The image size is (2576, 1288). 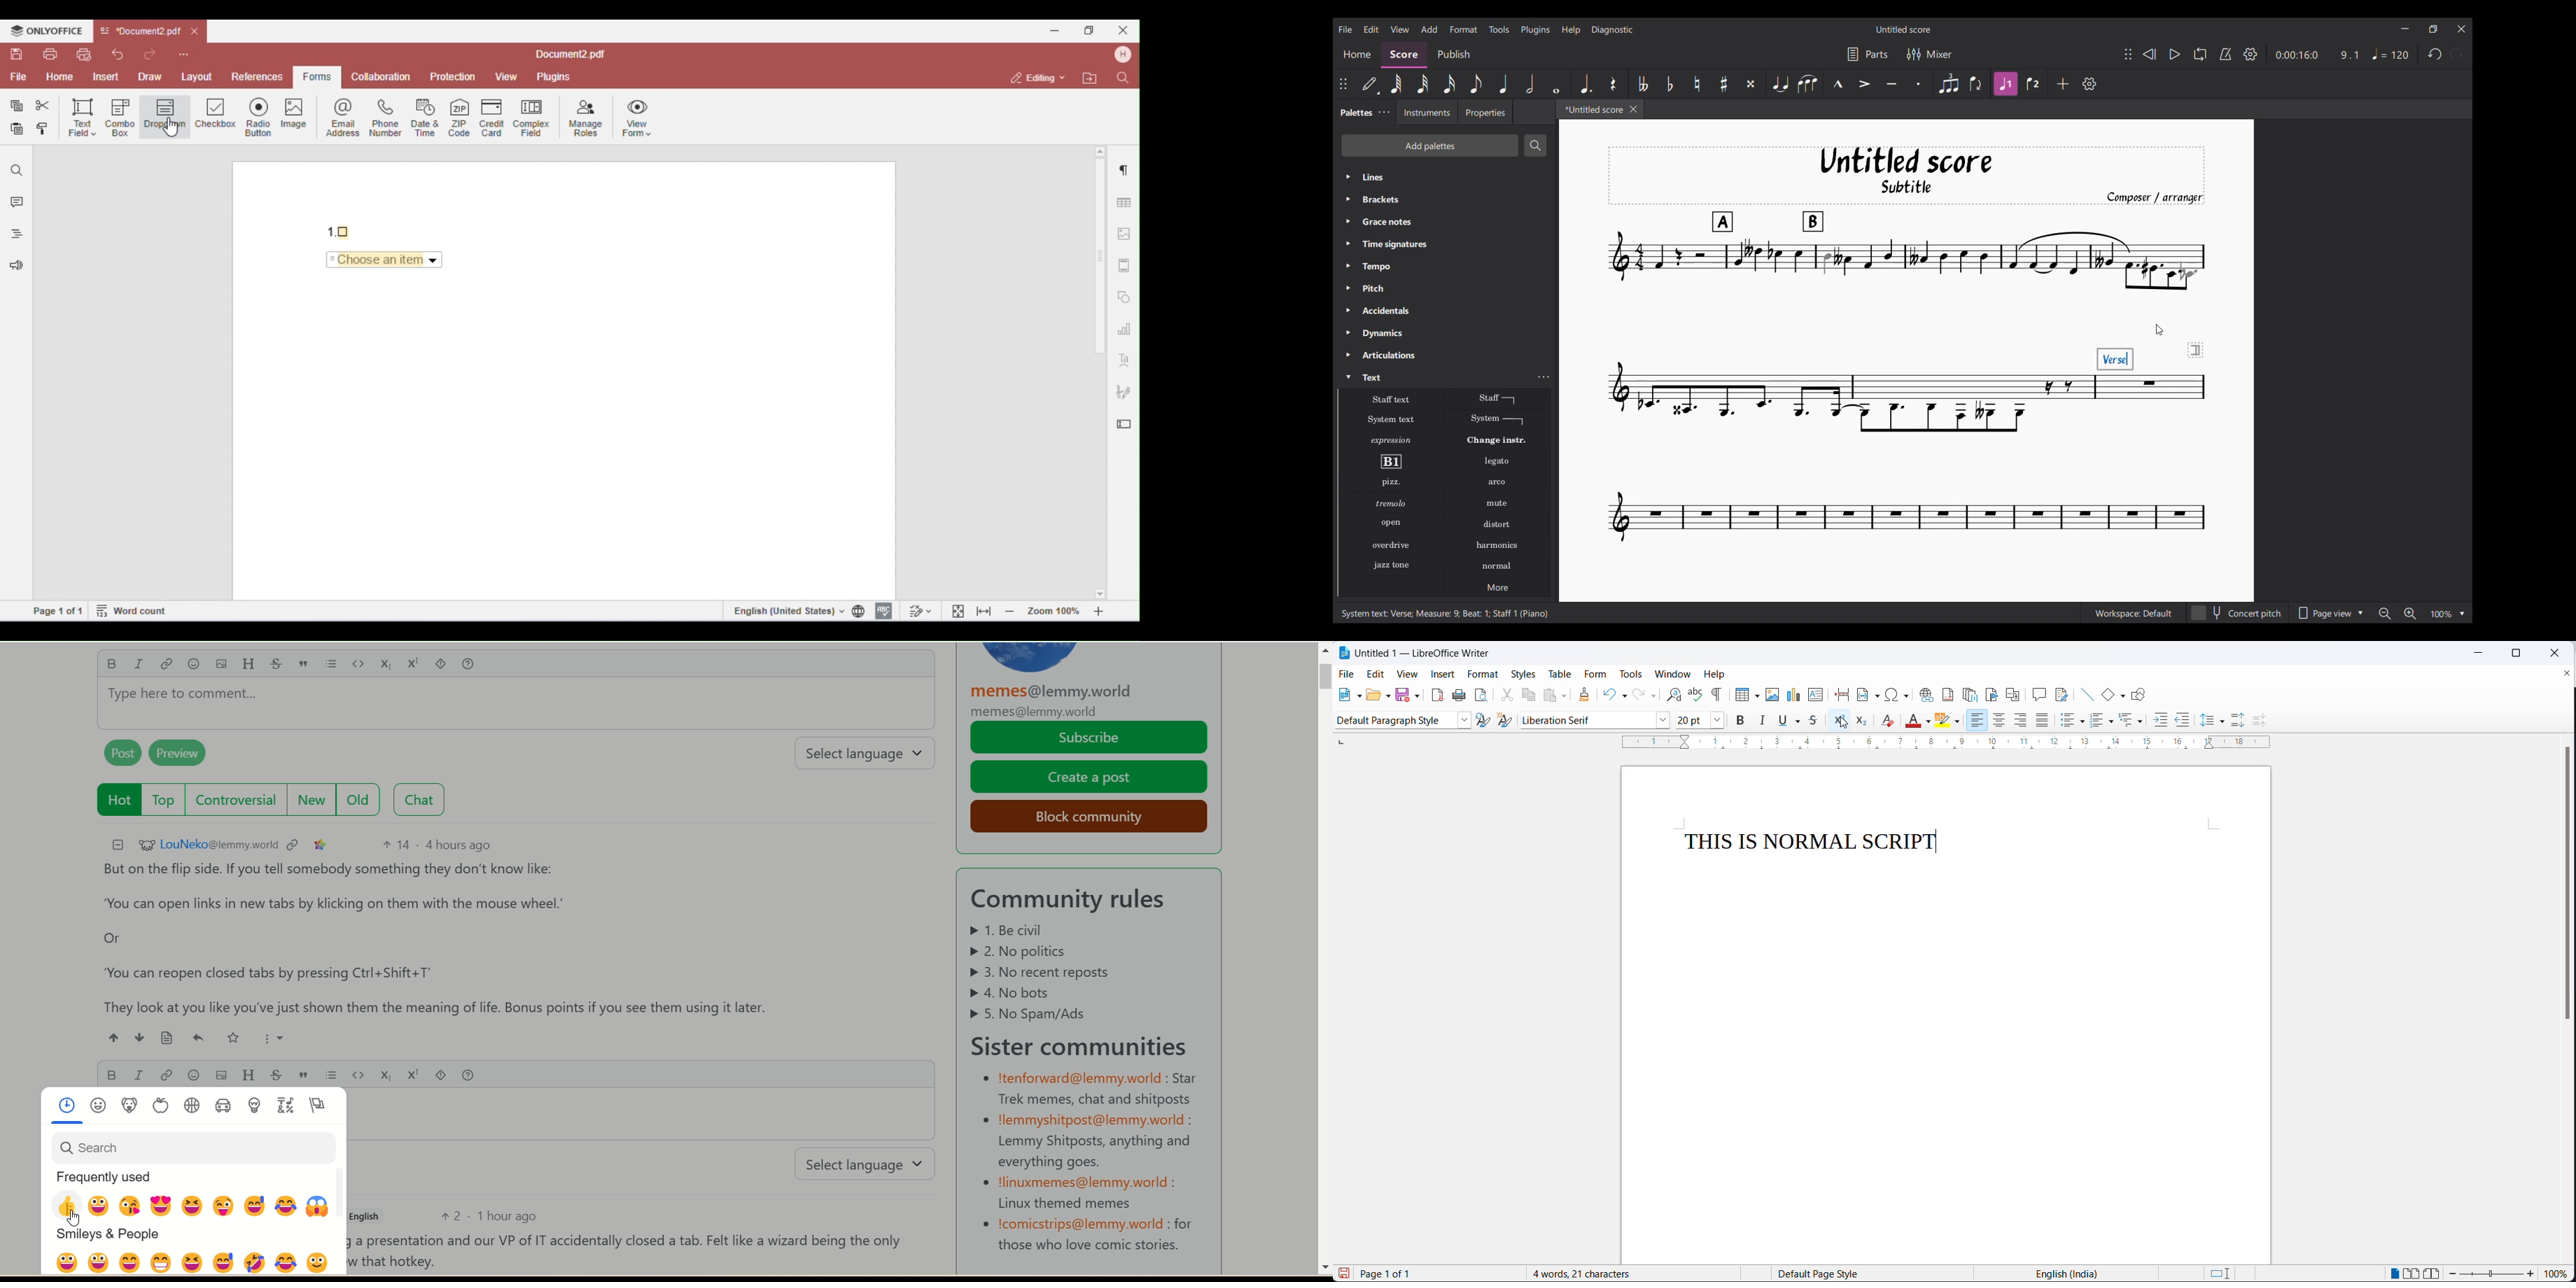 I want to click on print, so click(x=1458, y=696).